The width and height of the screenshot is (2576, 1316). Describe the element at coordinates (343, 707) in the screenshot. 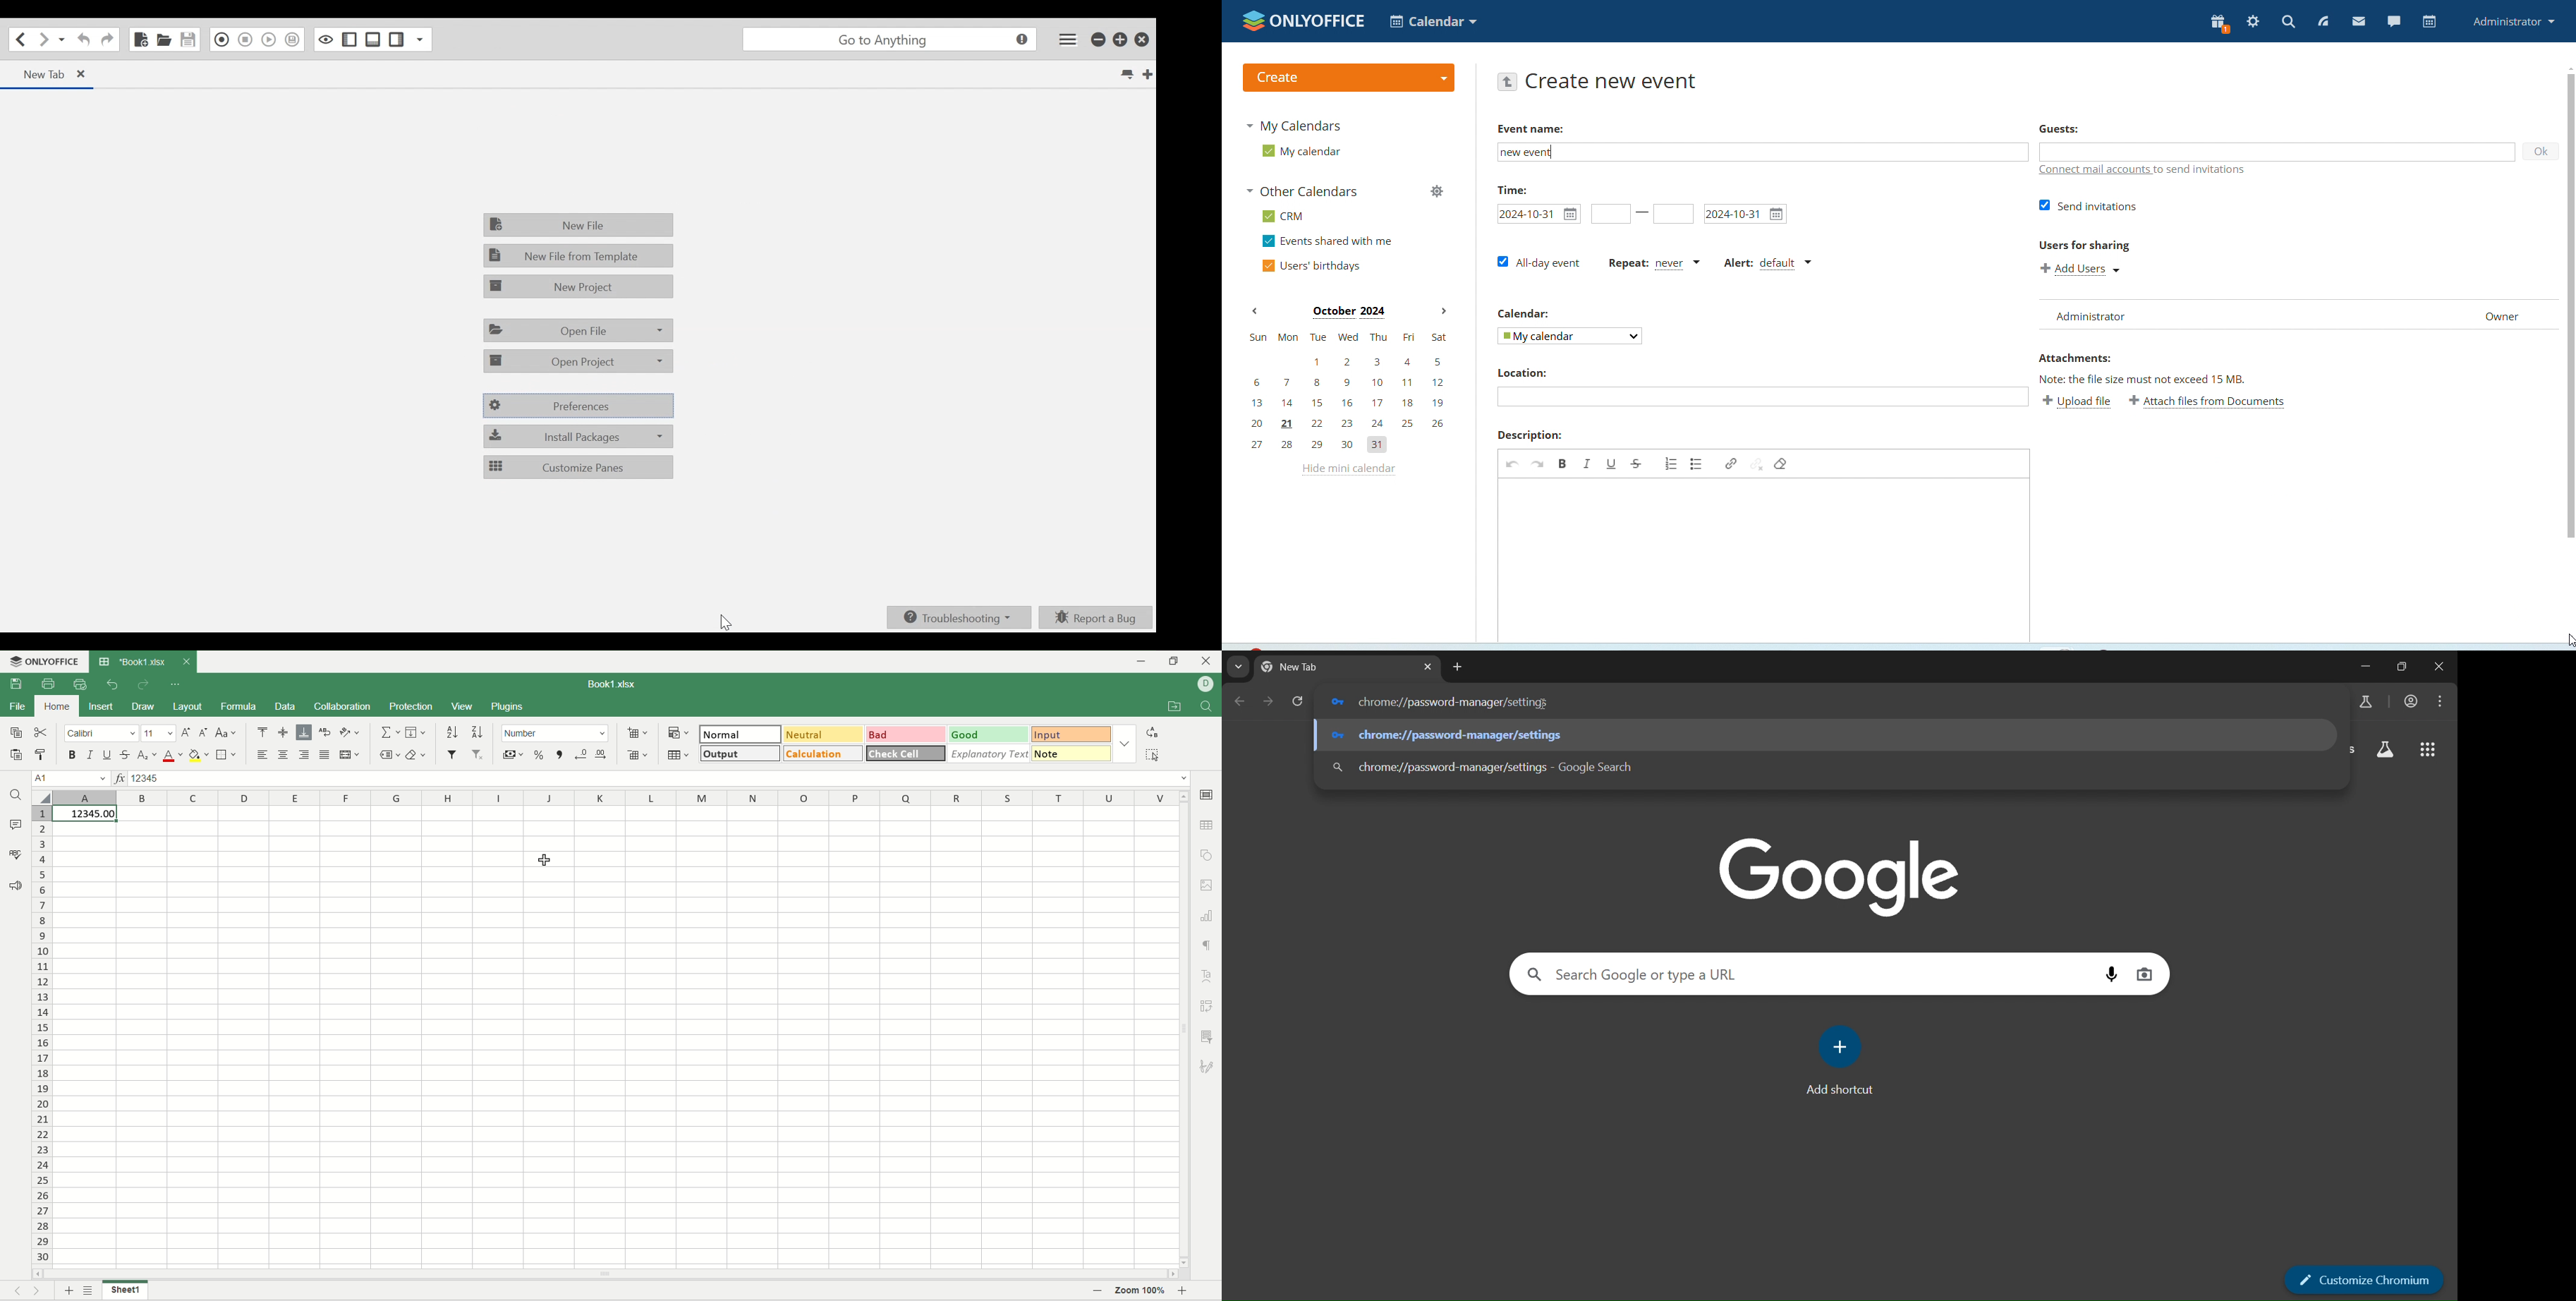

I see `collaboration` at that location.